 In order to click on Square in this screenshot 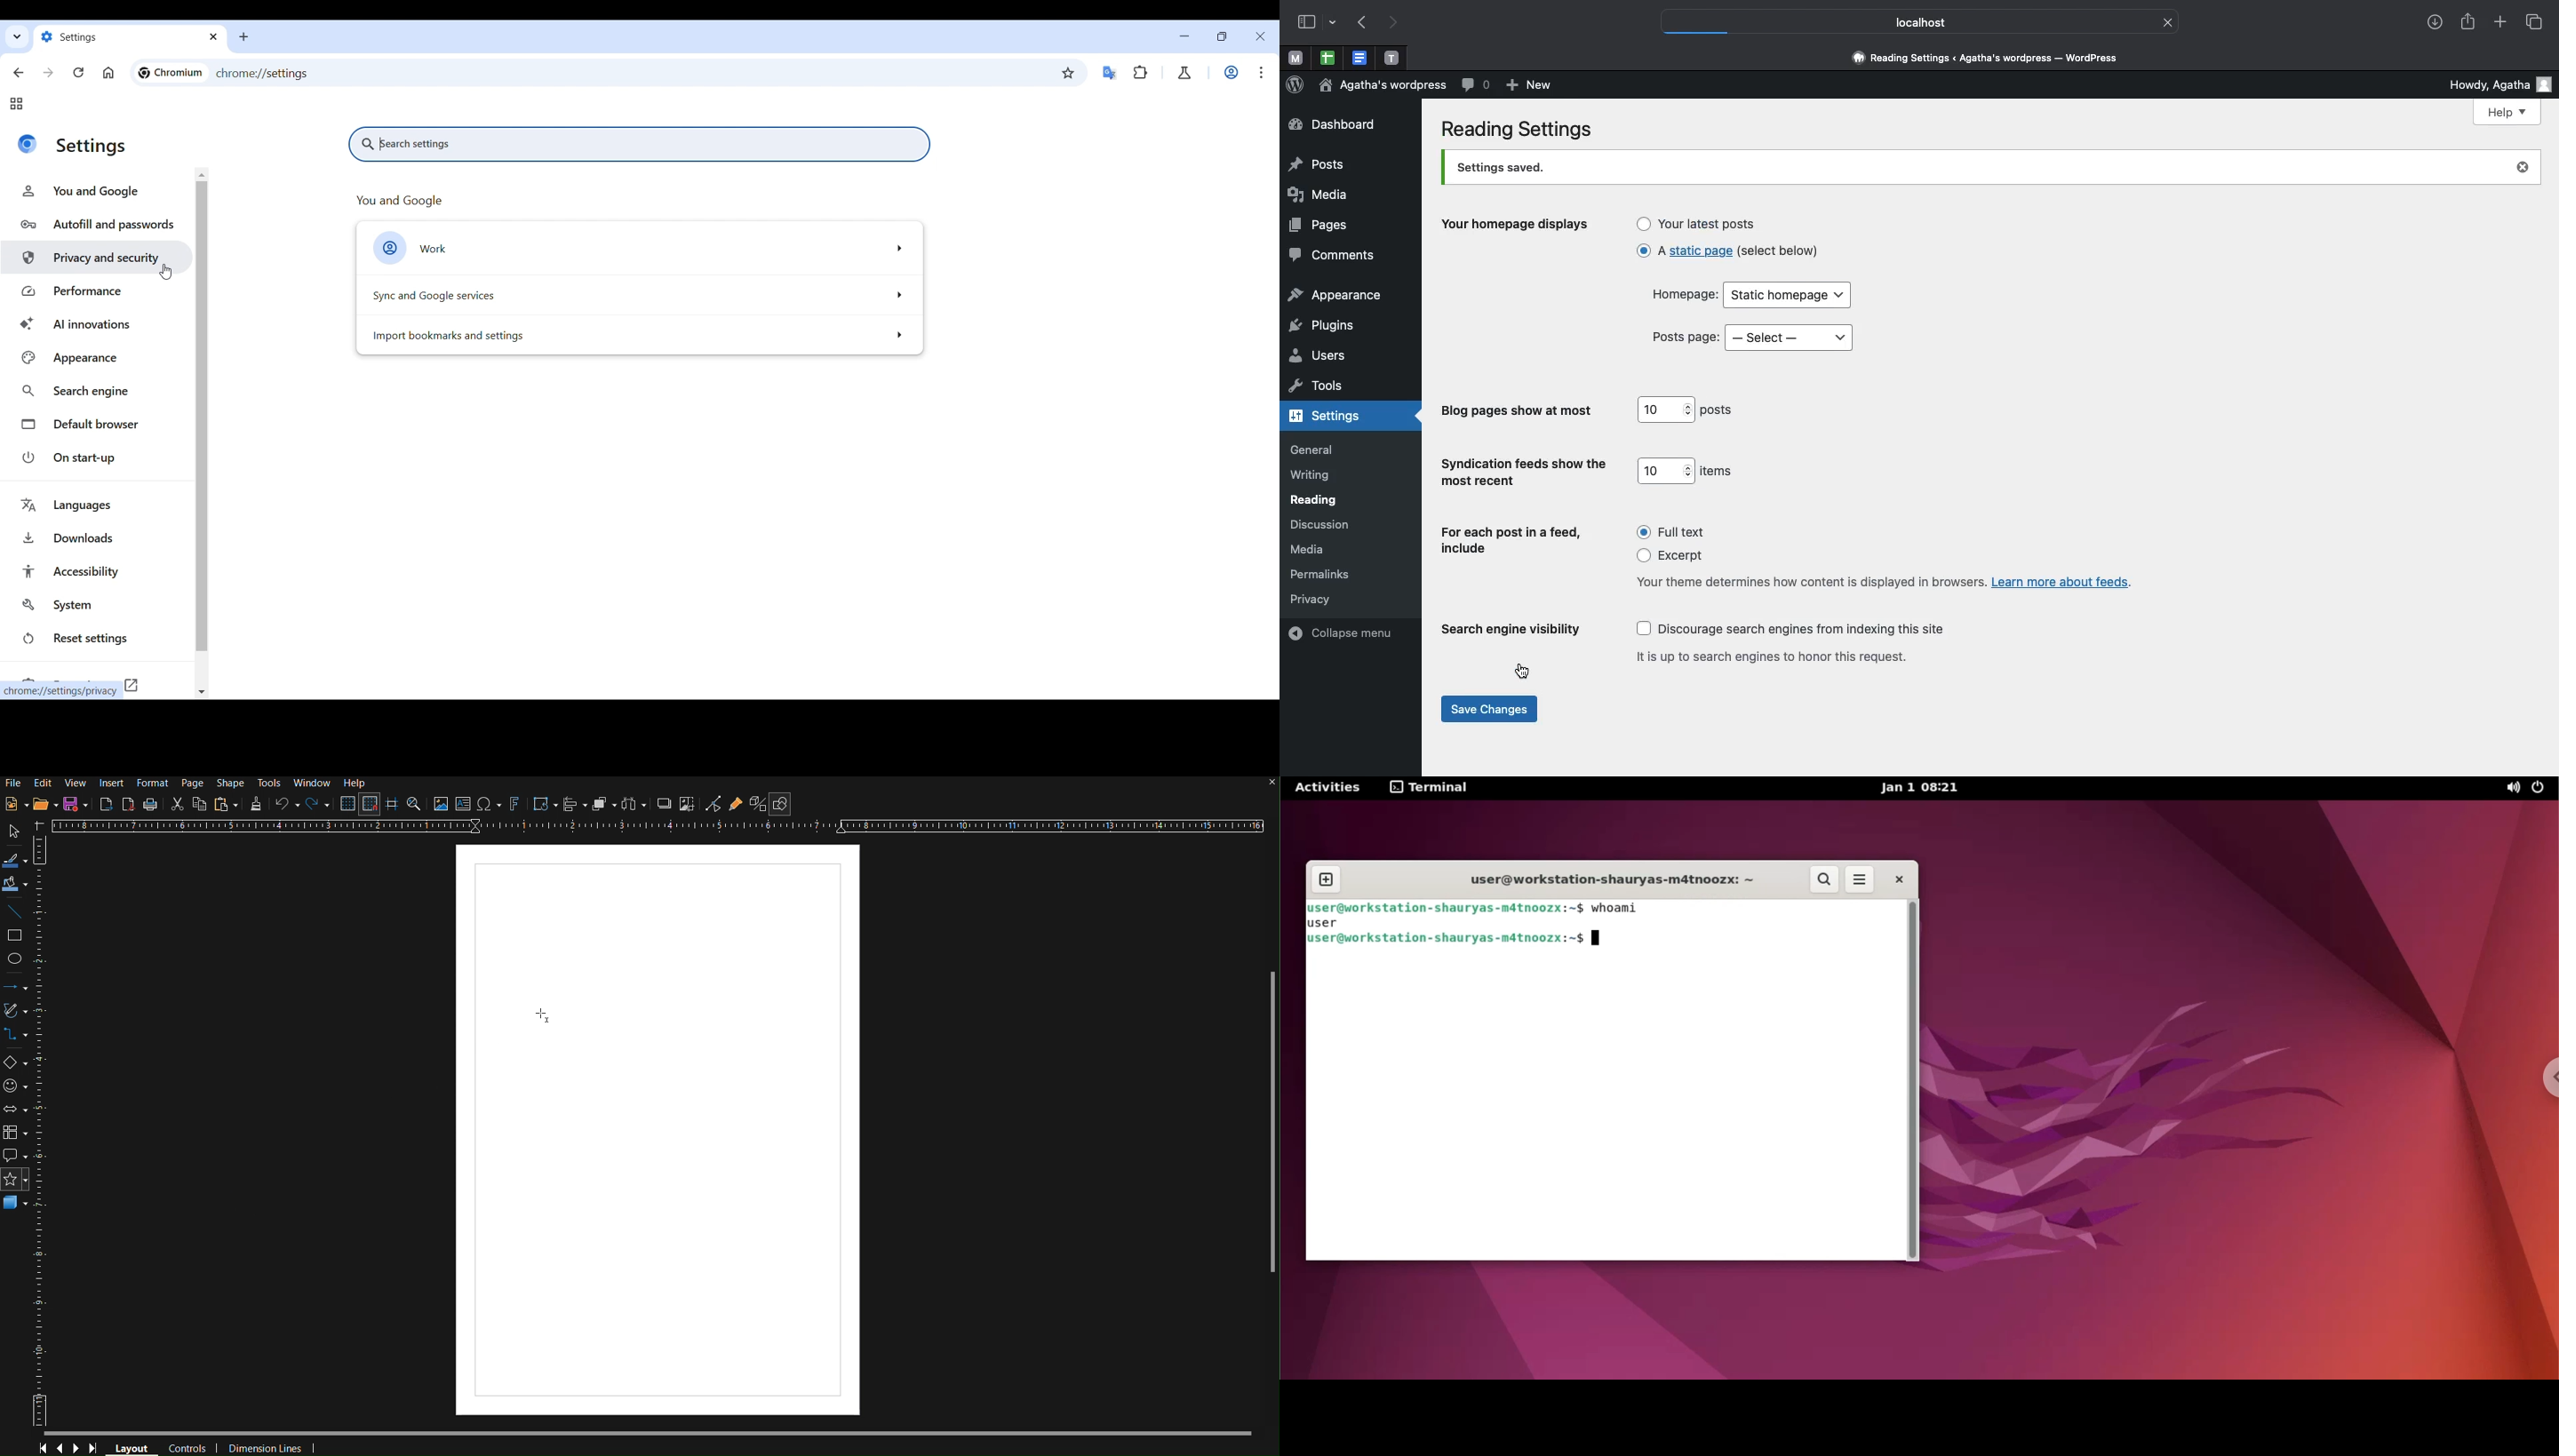, I will do `click(17, 934)`.